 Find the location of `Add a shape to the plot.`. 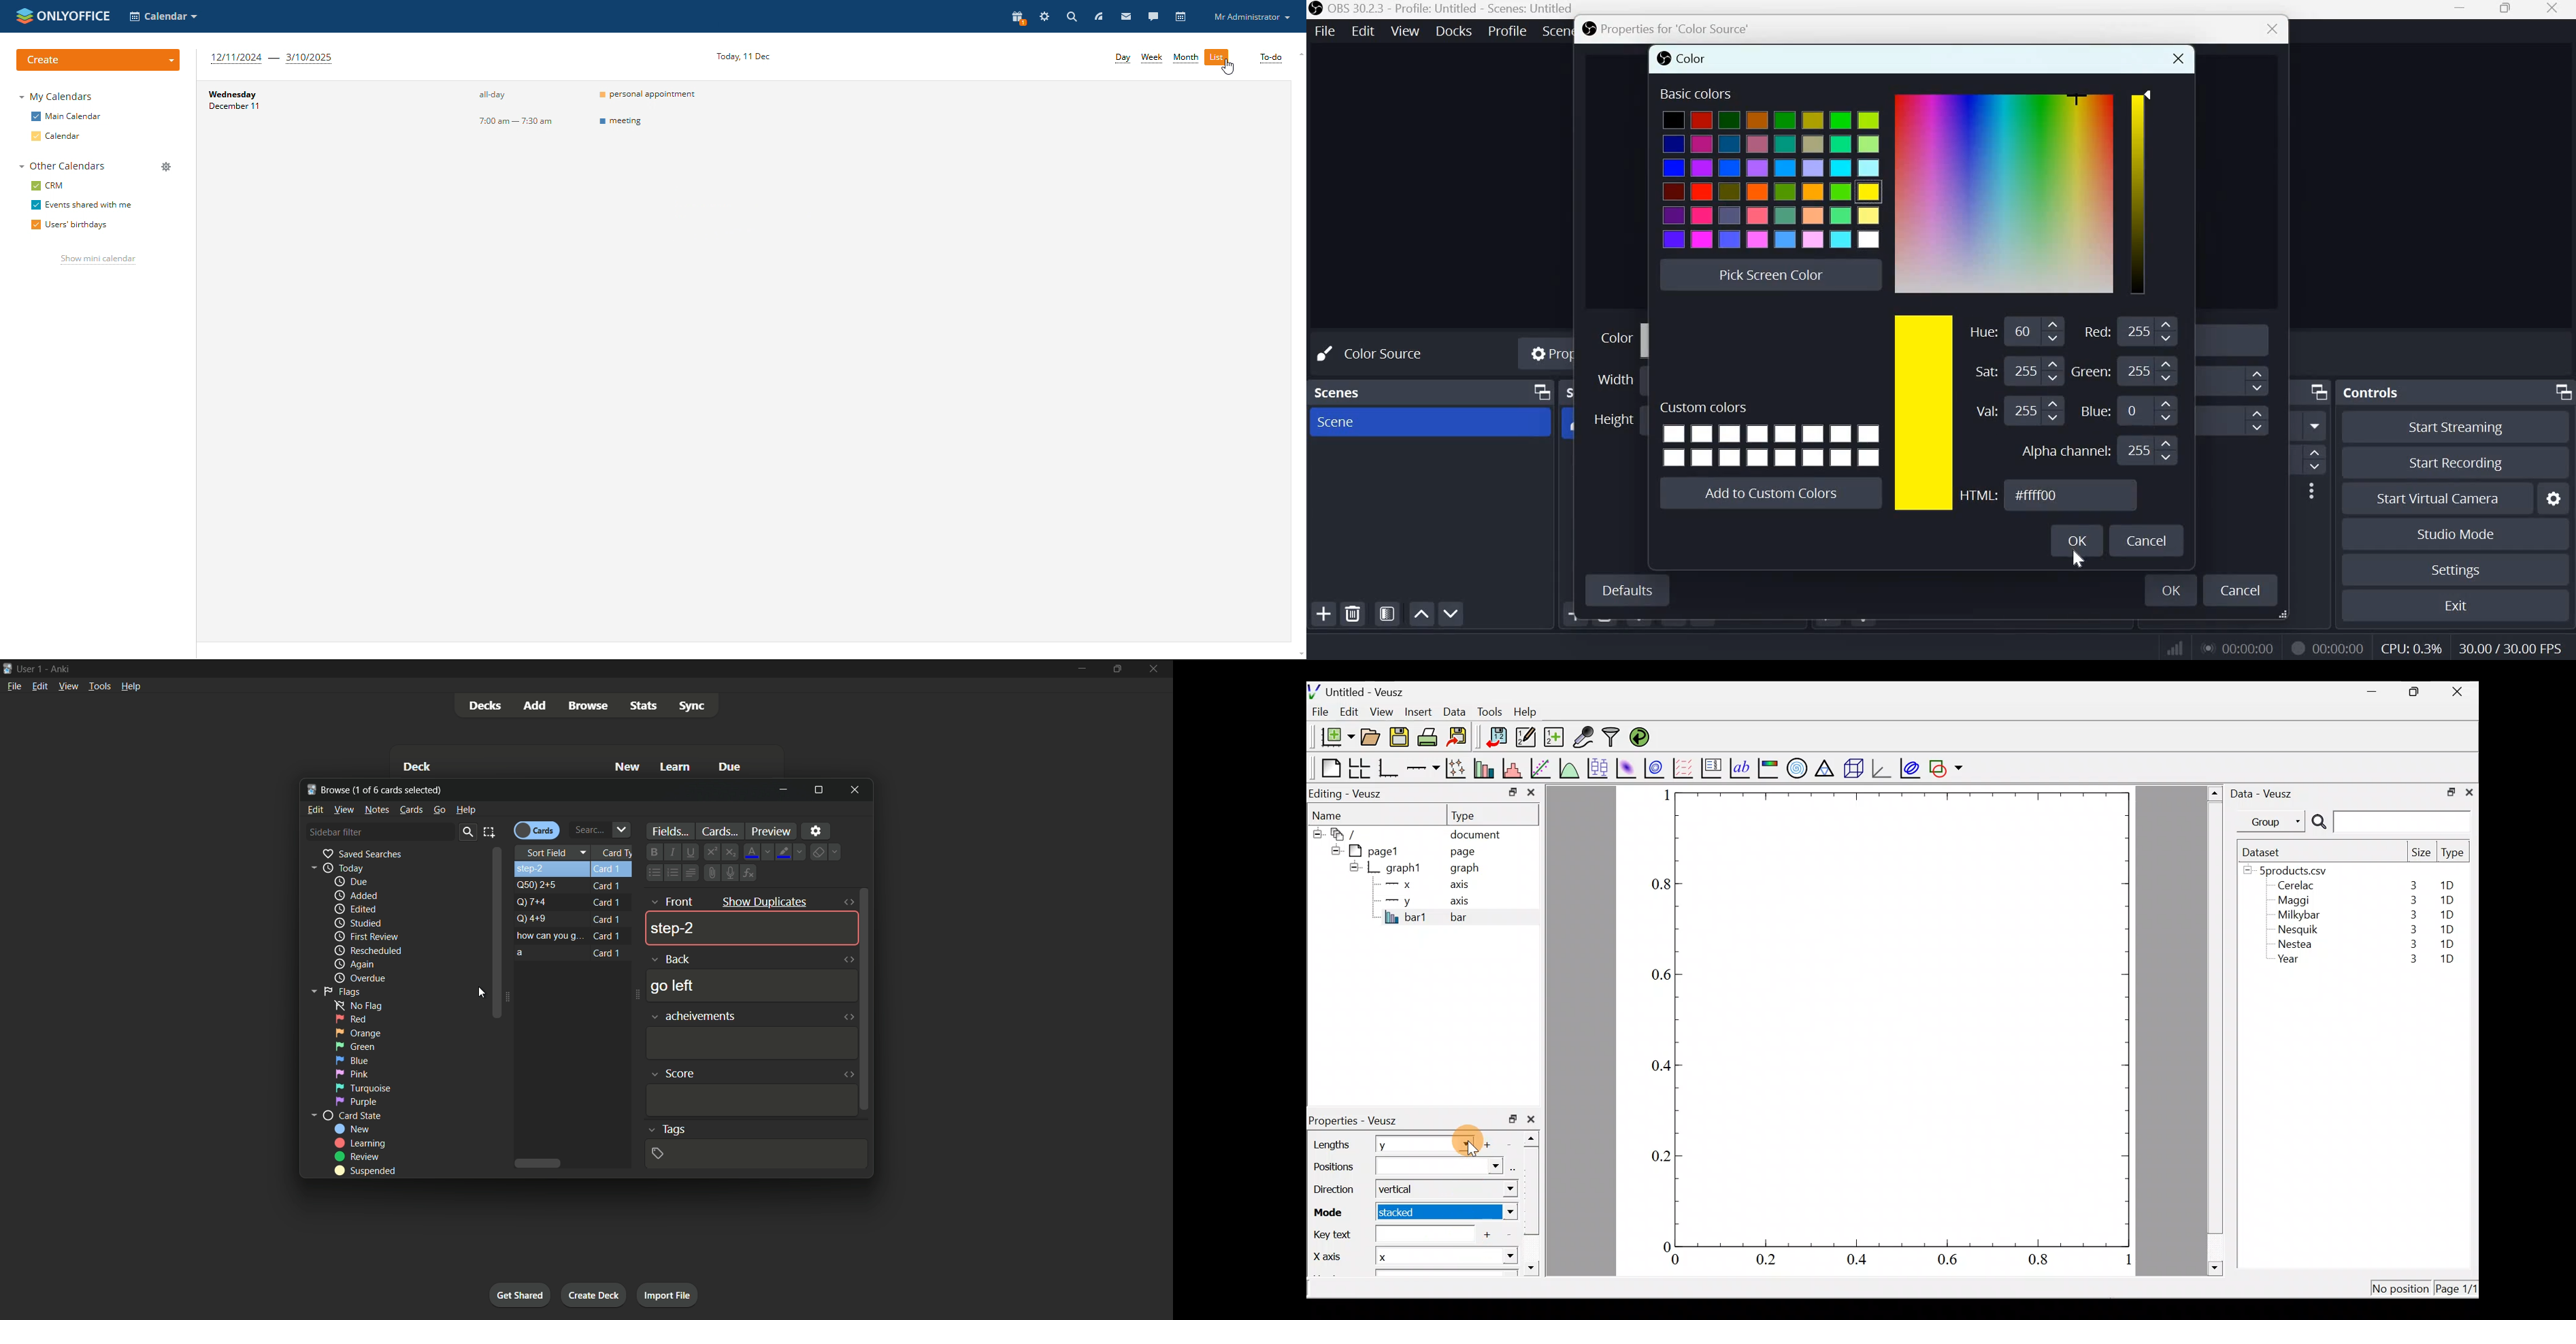

Add a shape to the plot. is located at coordinates (1947, 766).